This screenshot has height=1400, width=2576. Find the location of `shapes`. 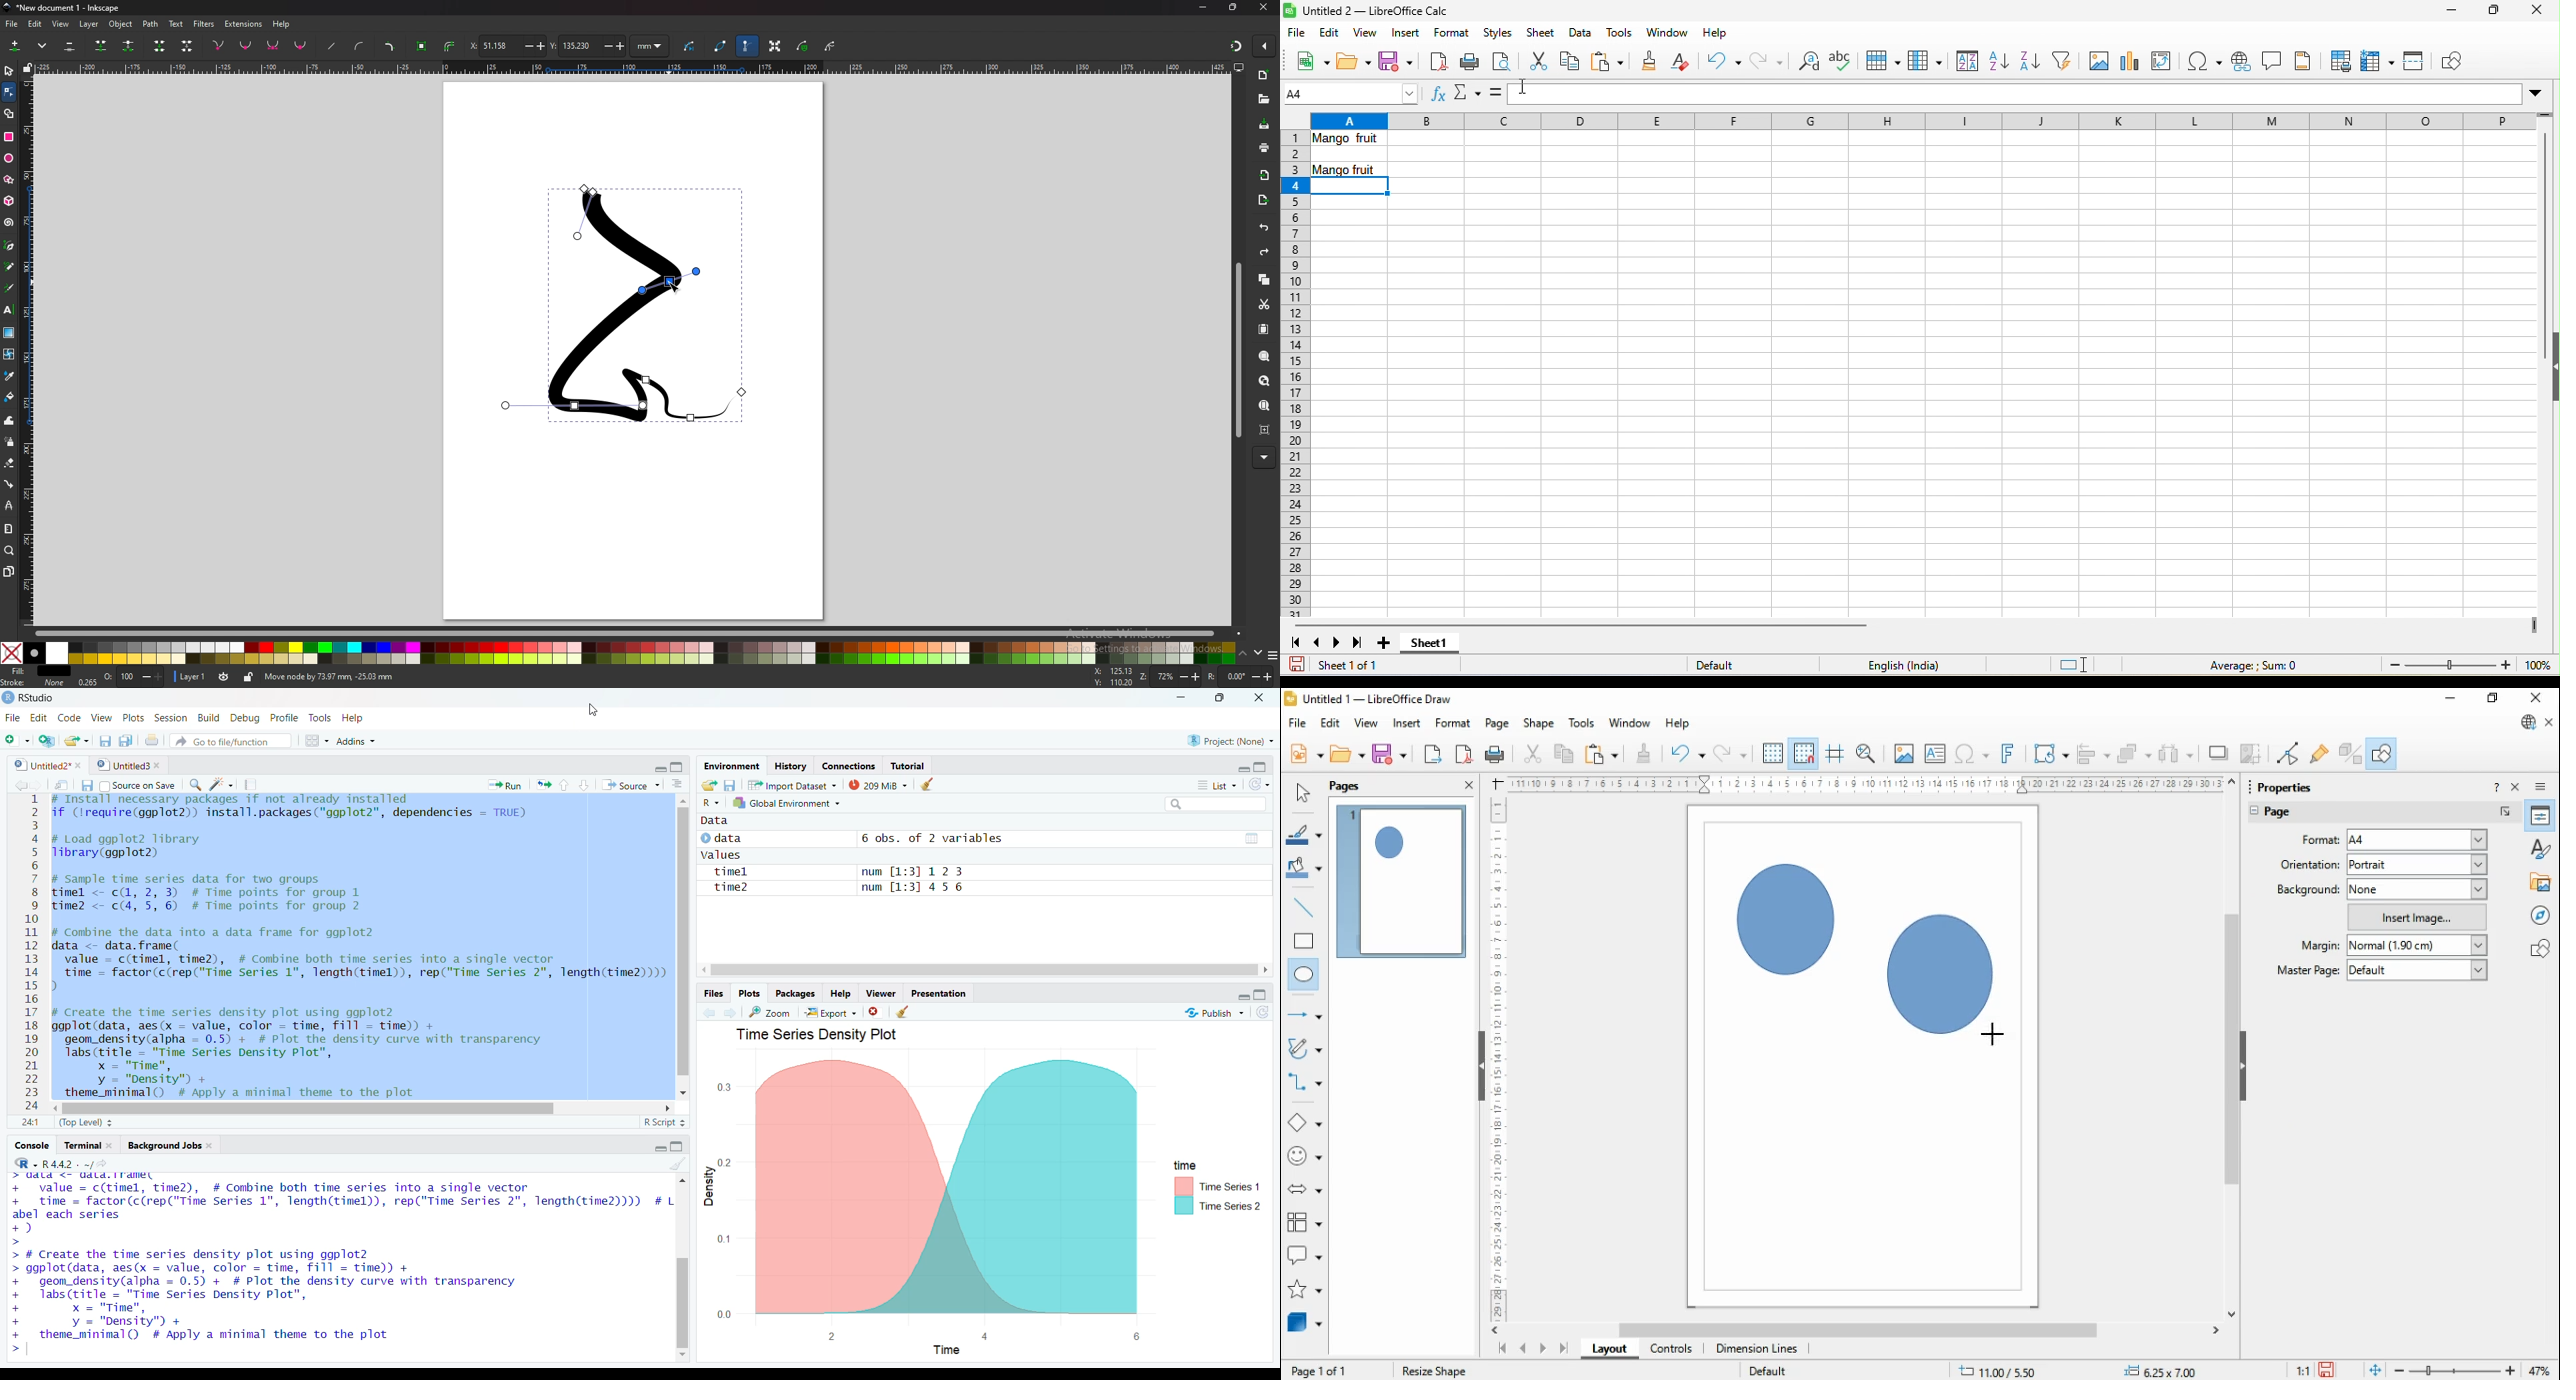

shapes is located at coordinates (2540, 948).